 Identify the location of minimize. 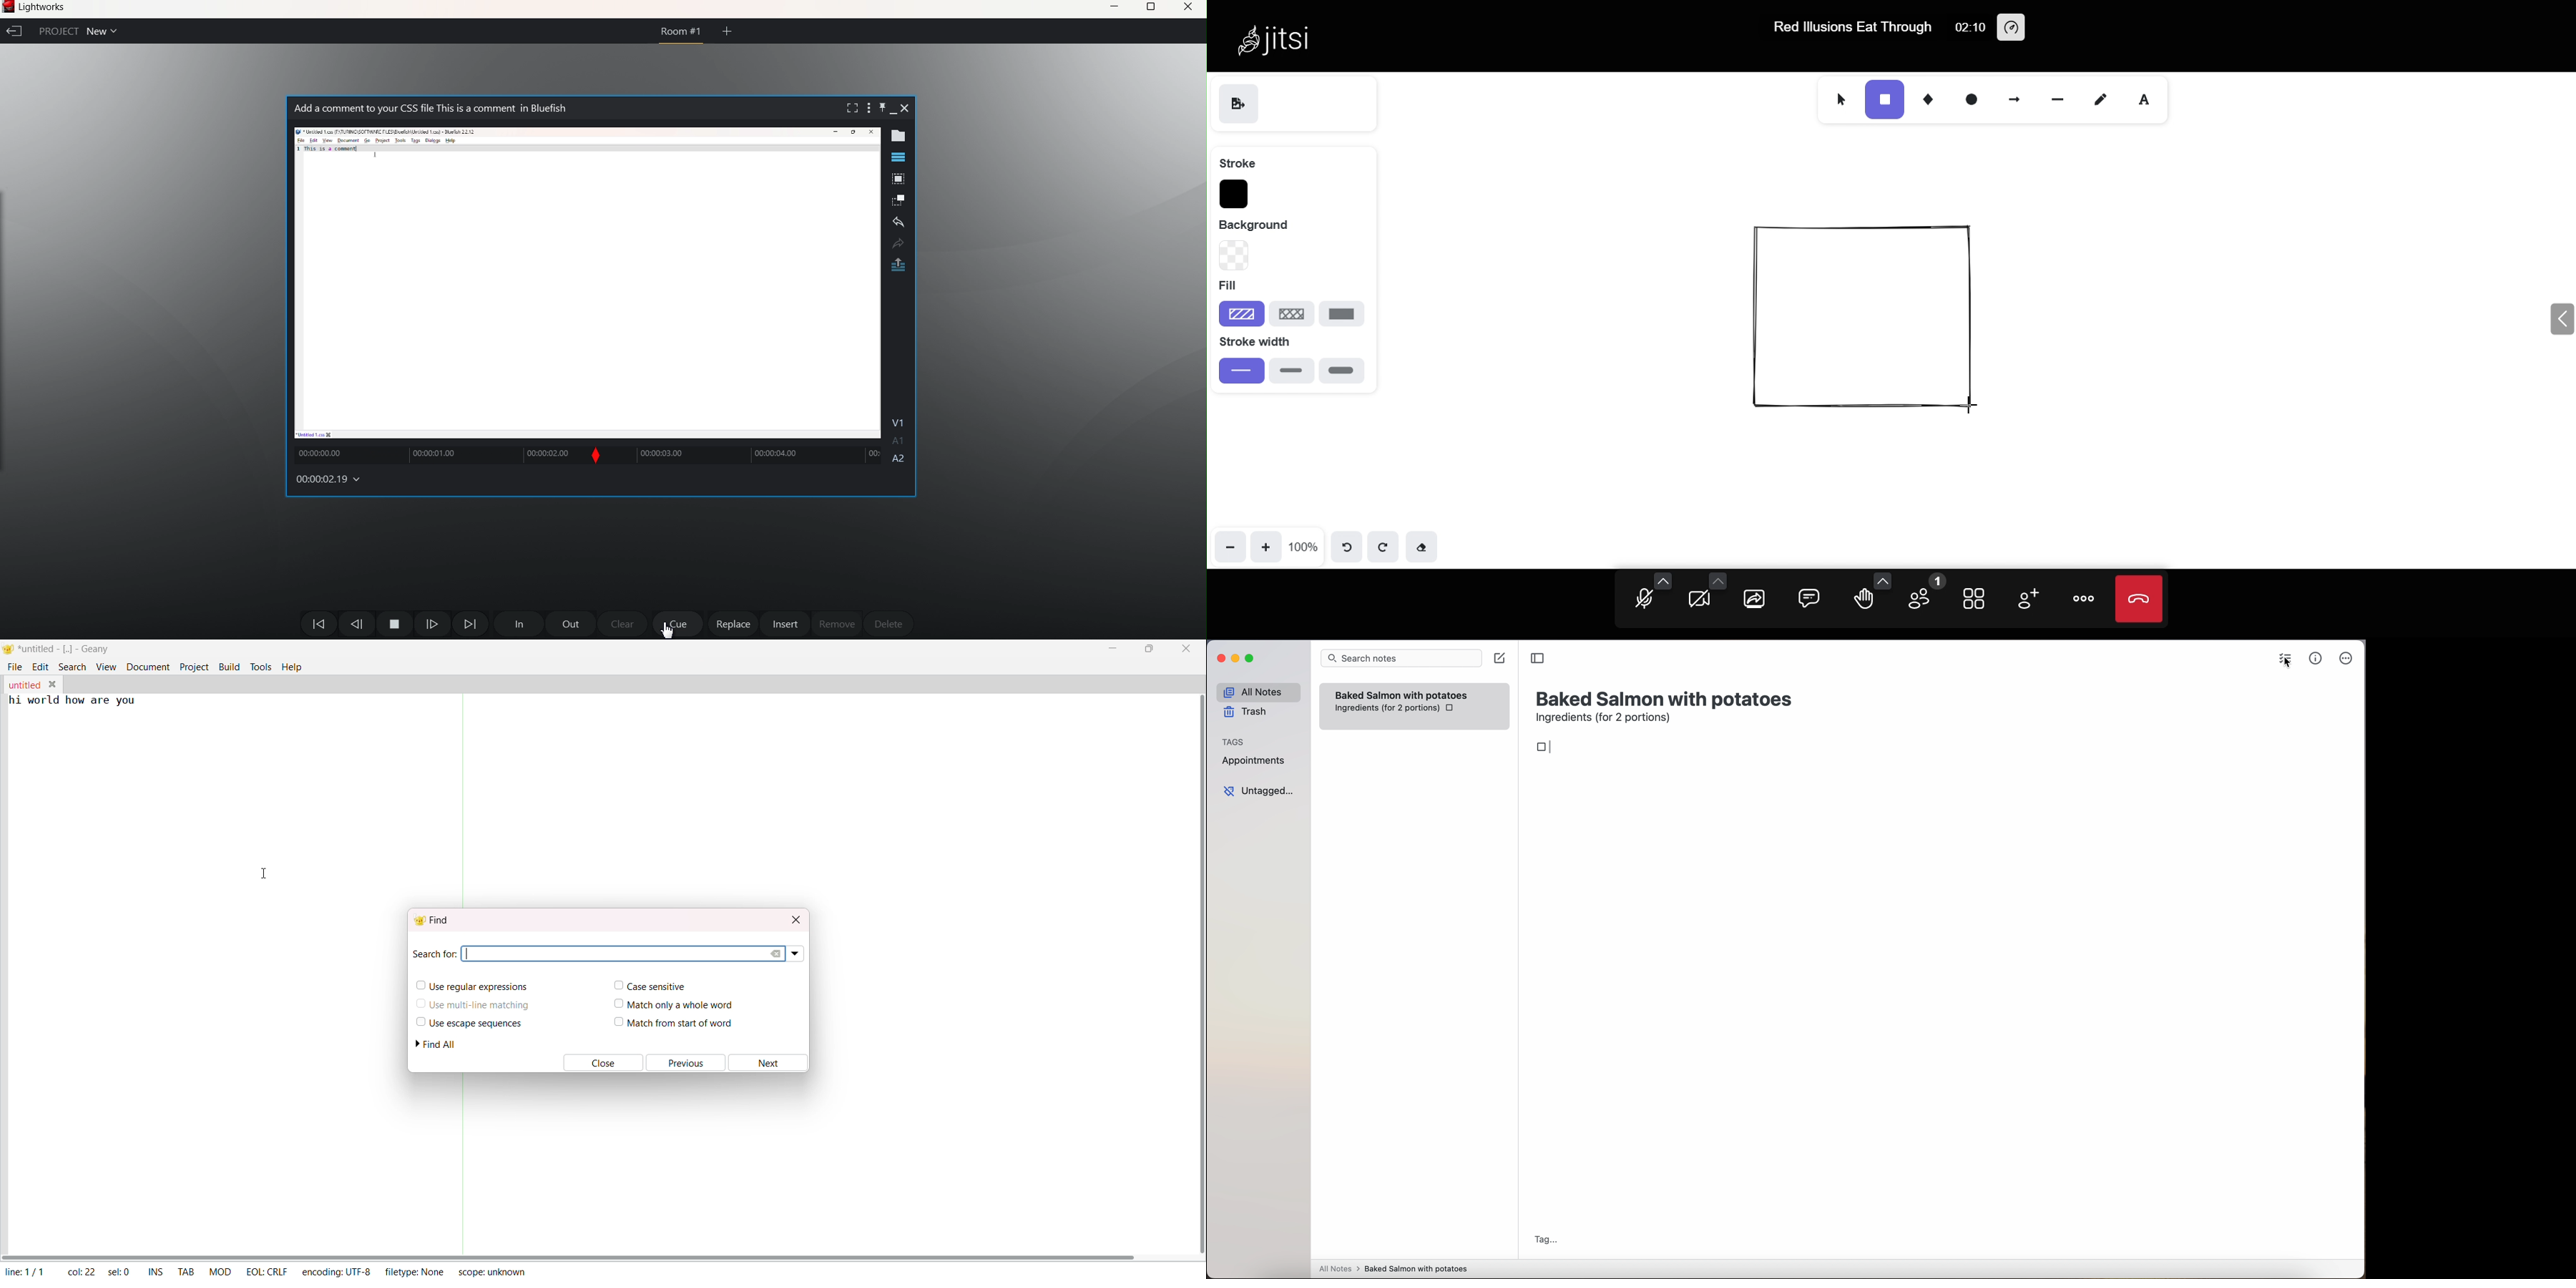
(1111, 648).